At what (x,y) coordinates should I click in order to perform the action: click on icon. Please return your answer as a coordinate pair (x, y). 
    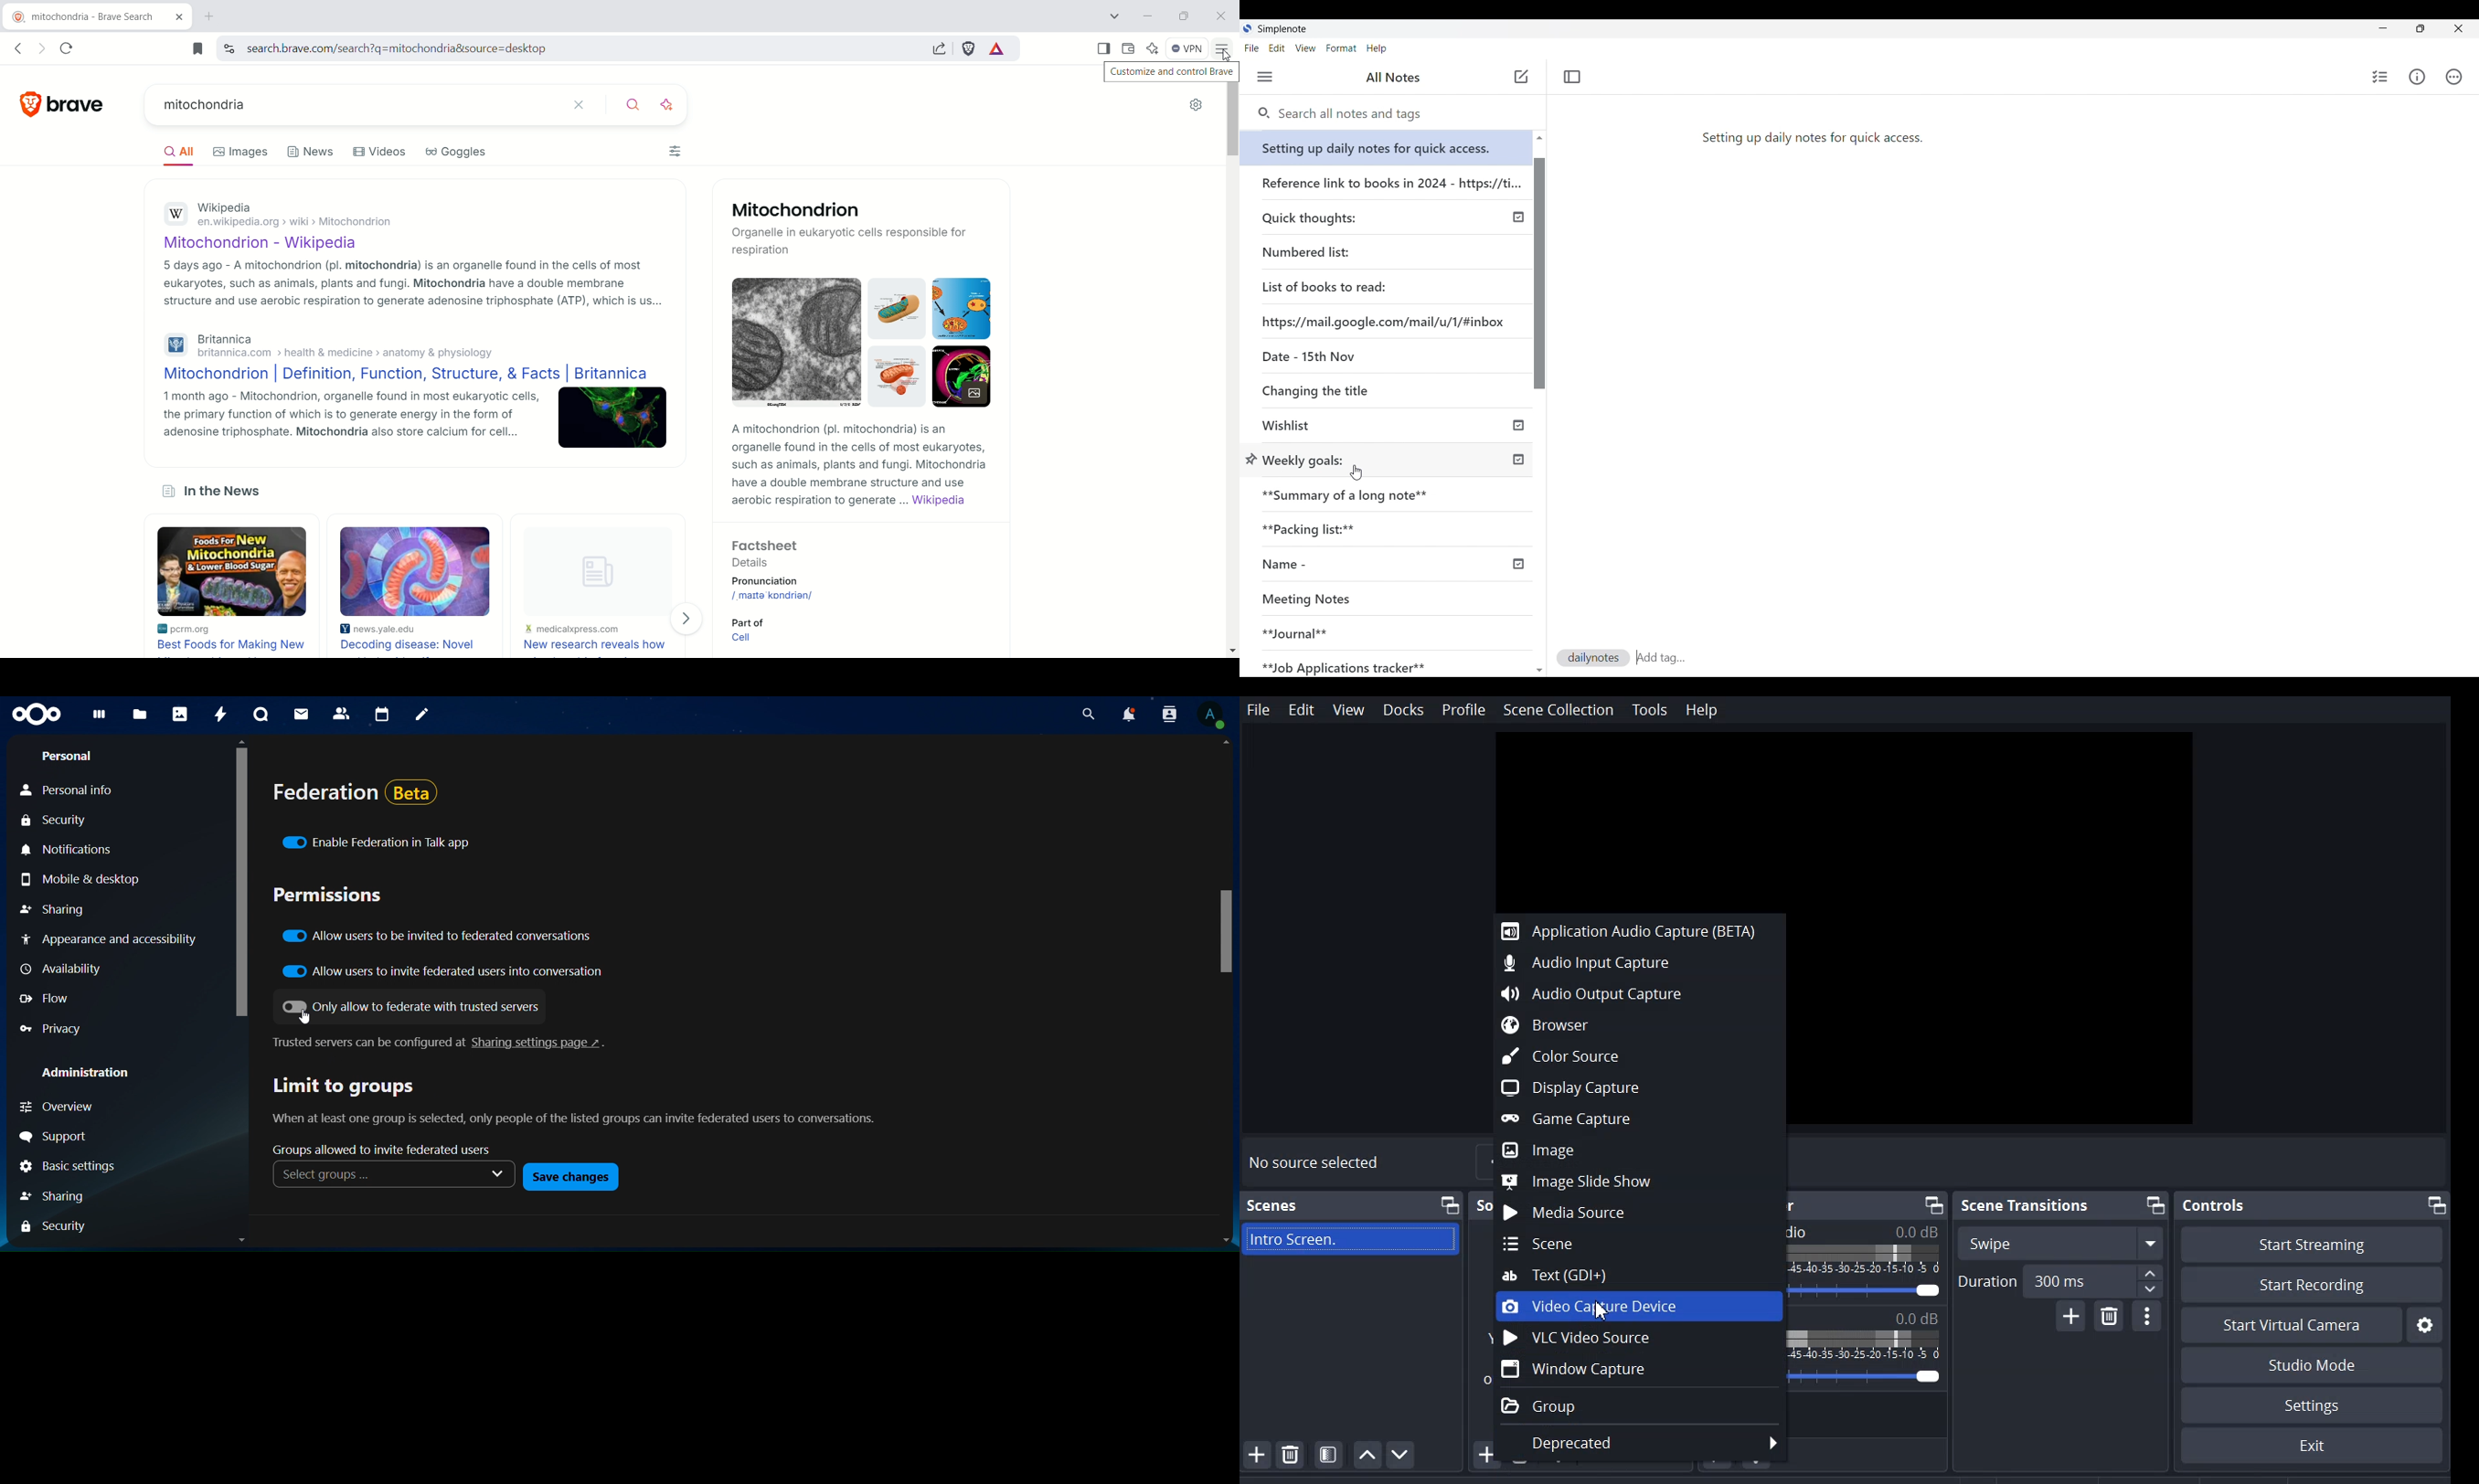
    Looking at the image, I should click on (36, 714).